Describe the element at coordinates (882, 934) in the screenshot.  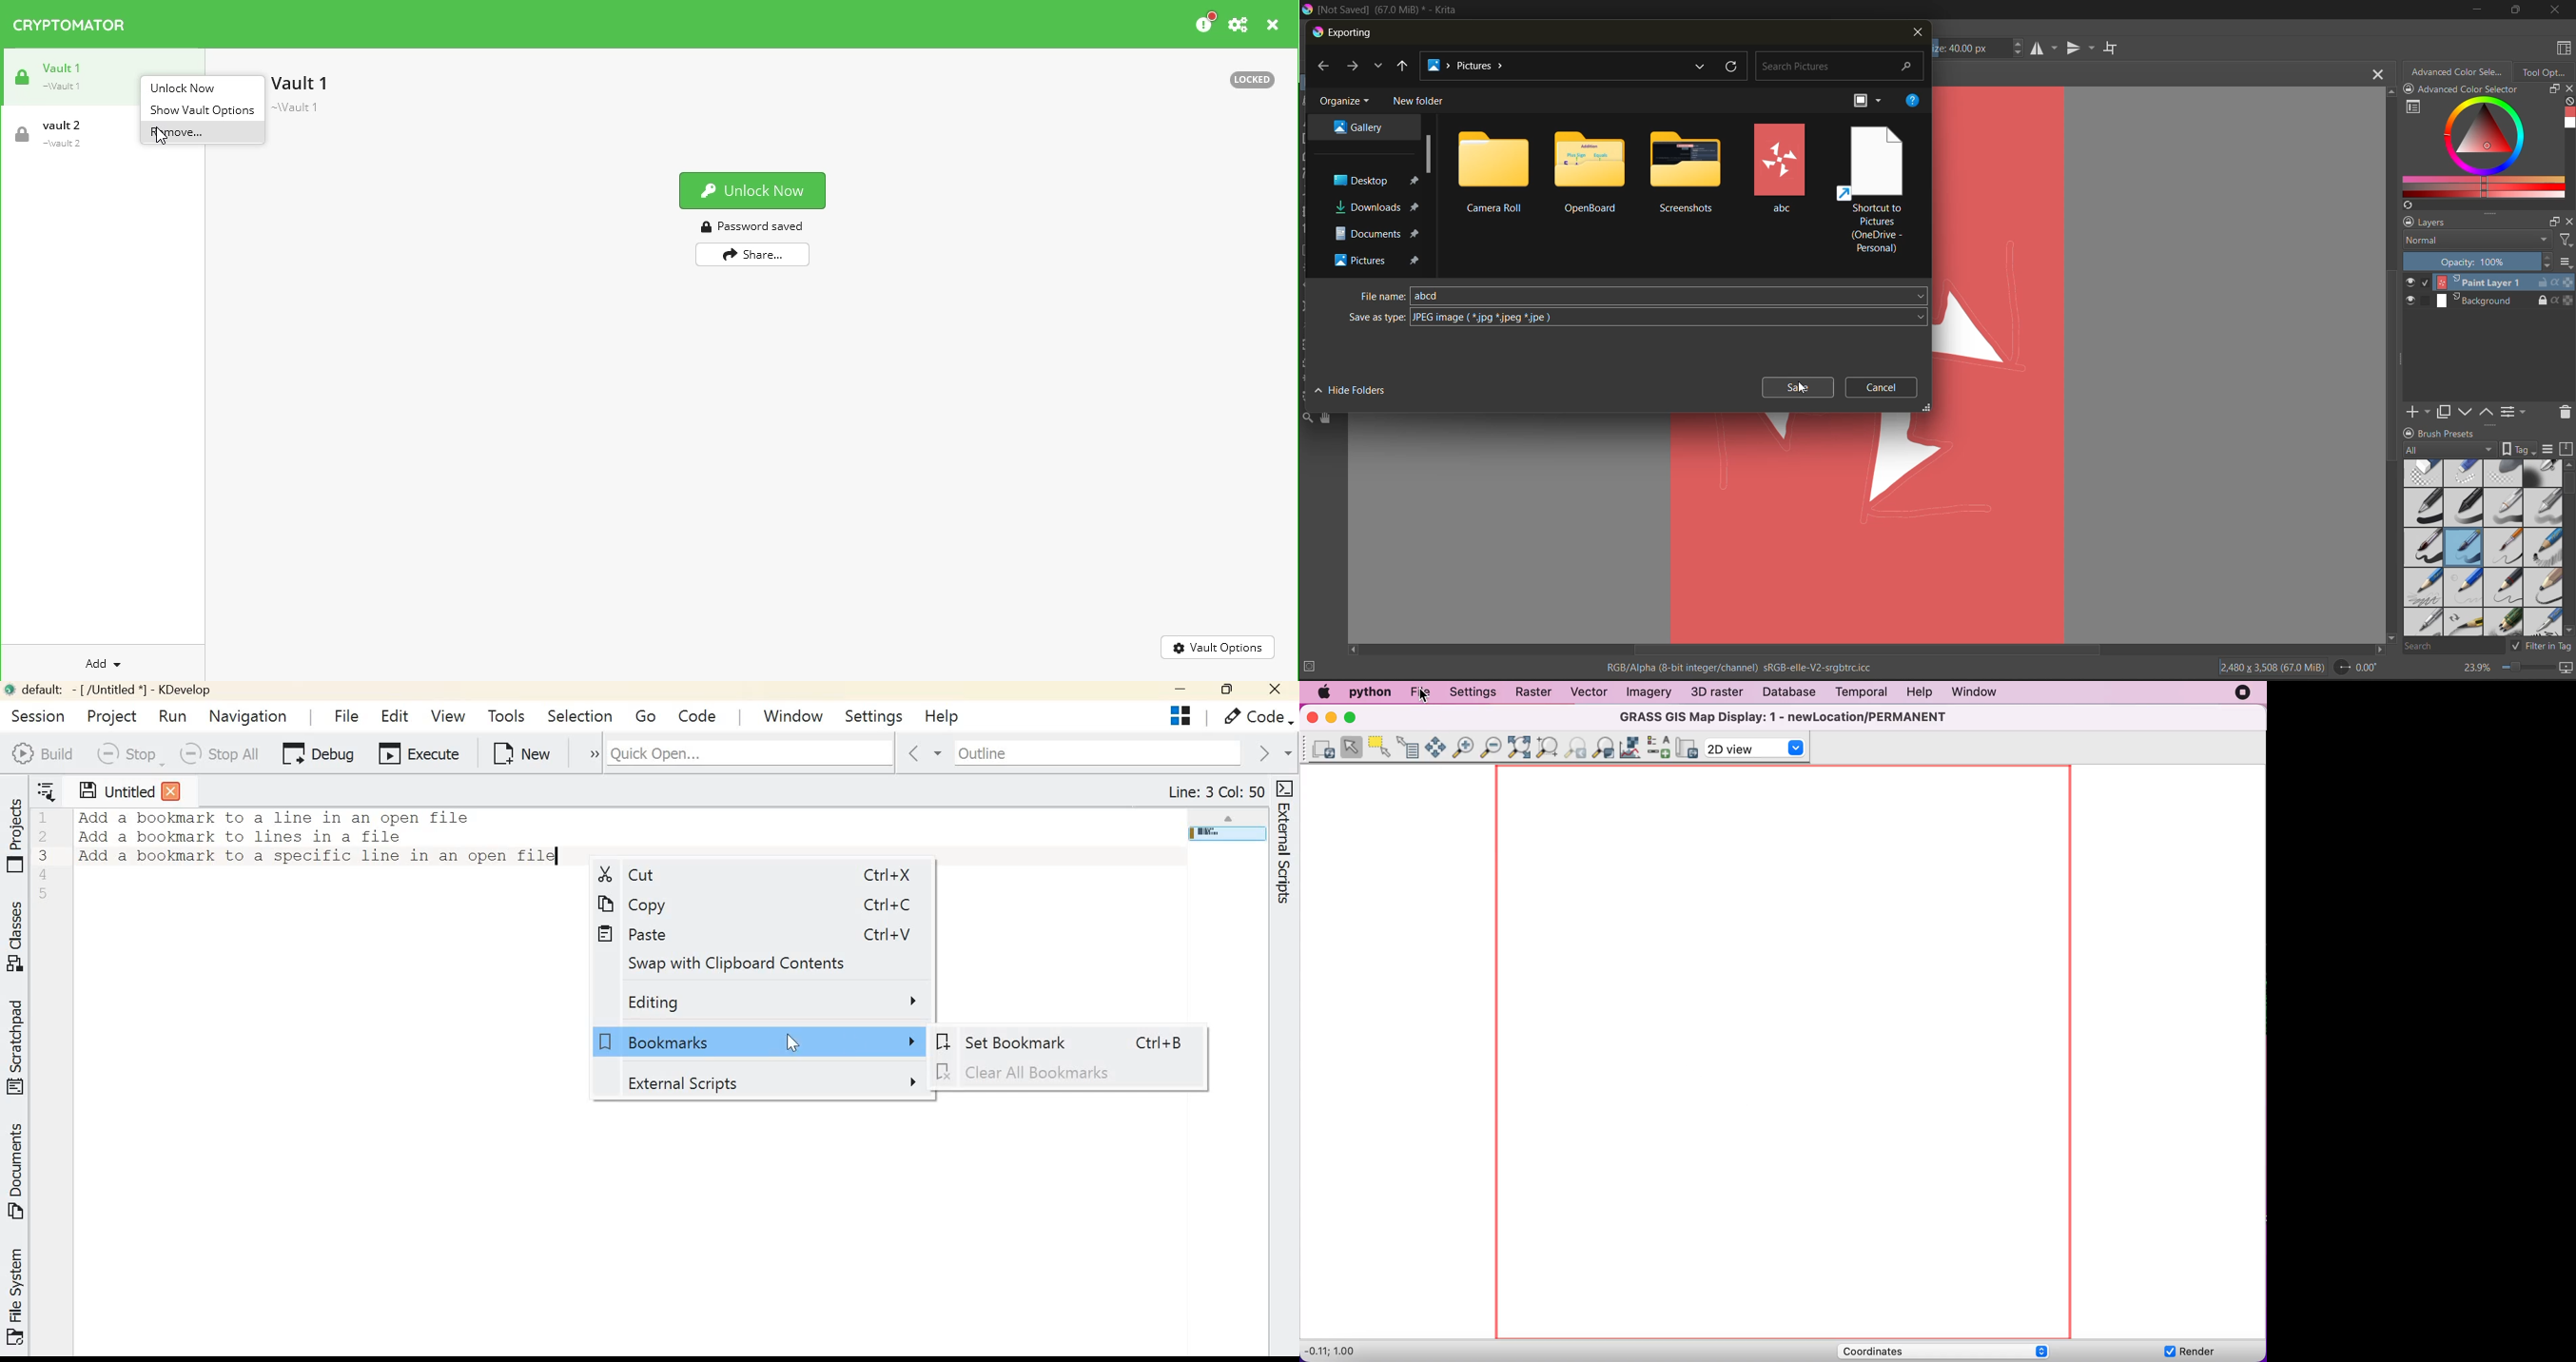
I see `Ctrl+V` at that location.